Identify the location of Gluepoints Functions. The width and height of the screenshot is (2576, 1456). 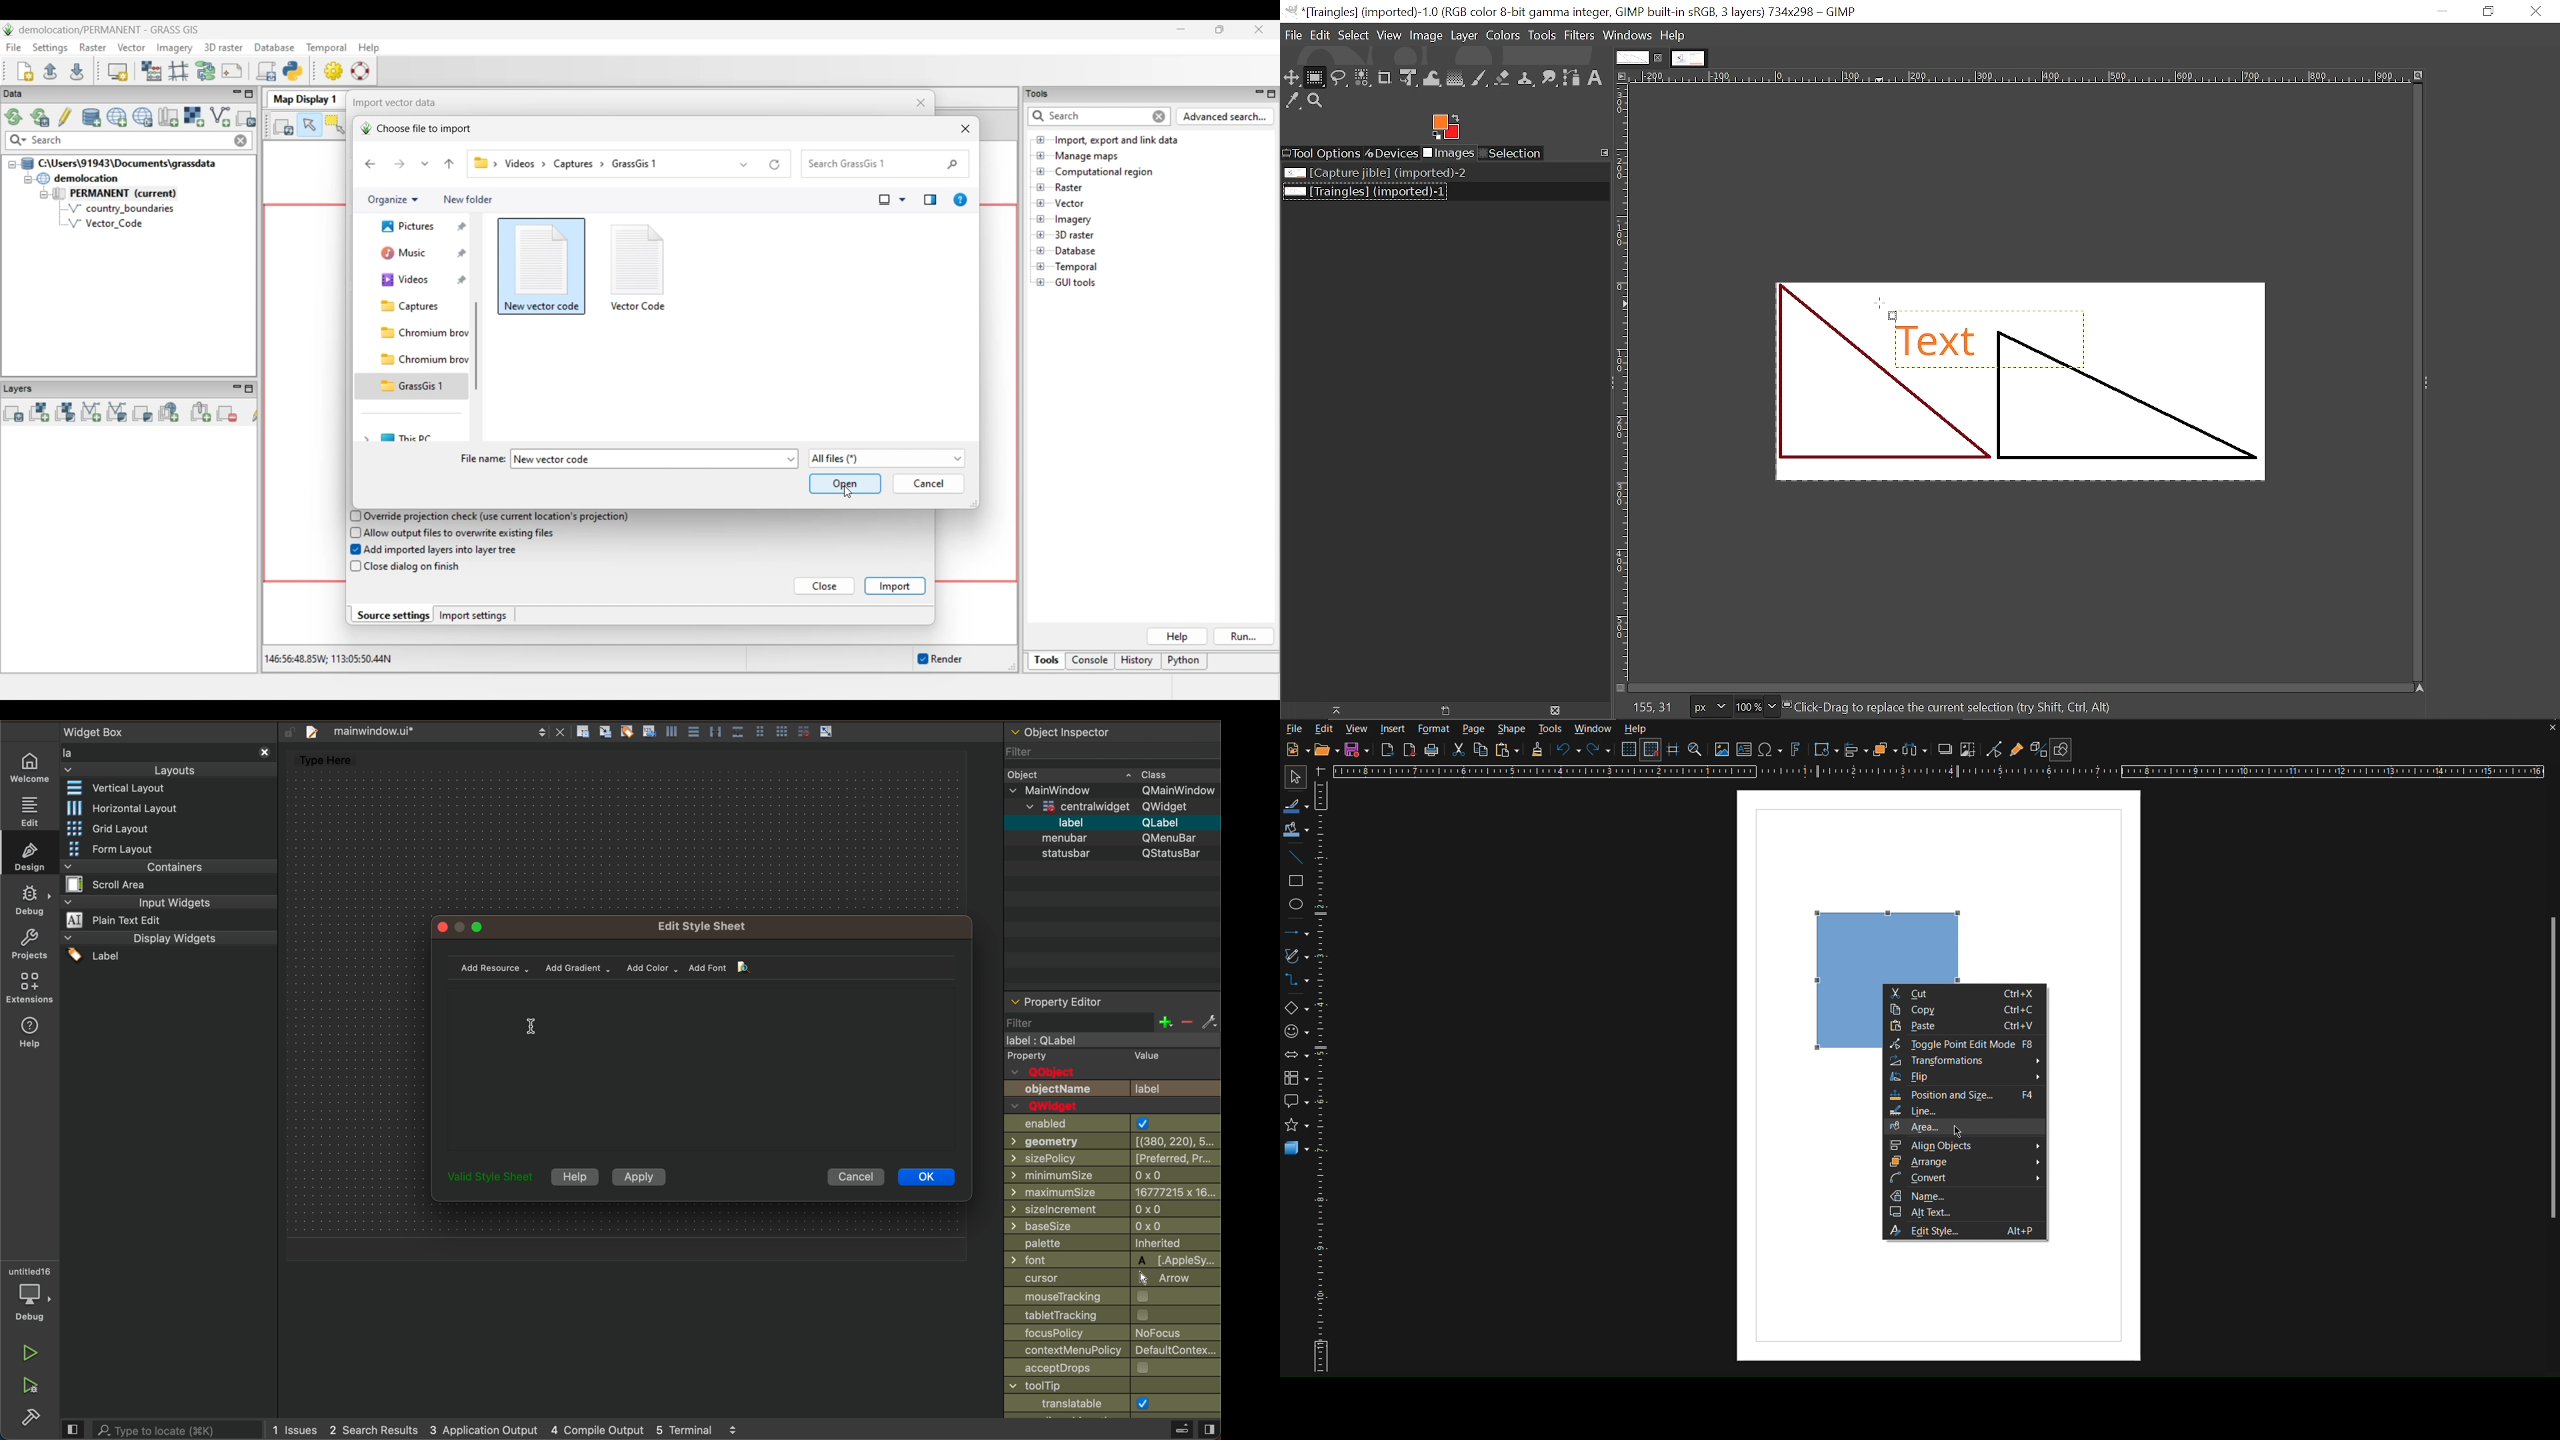
(2017, 749).